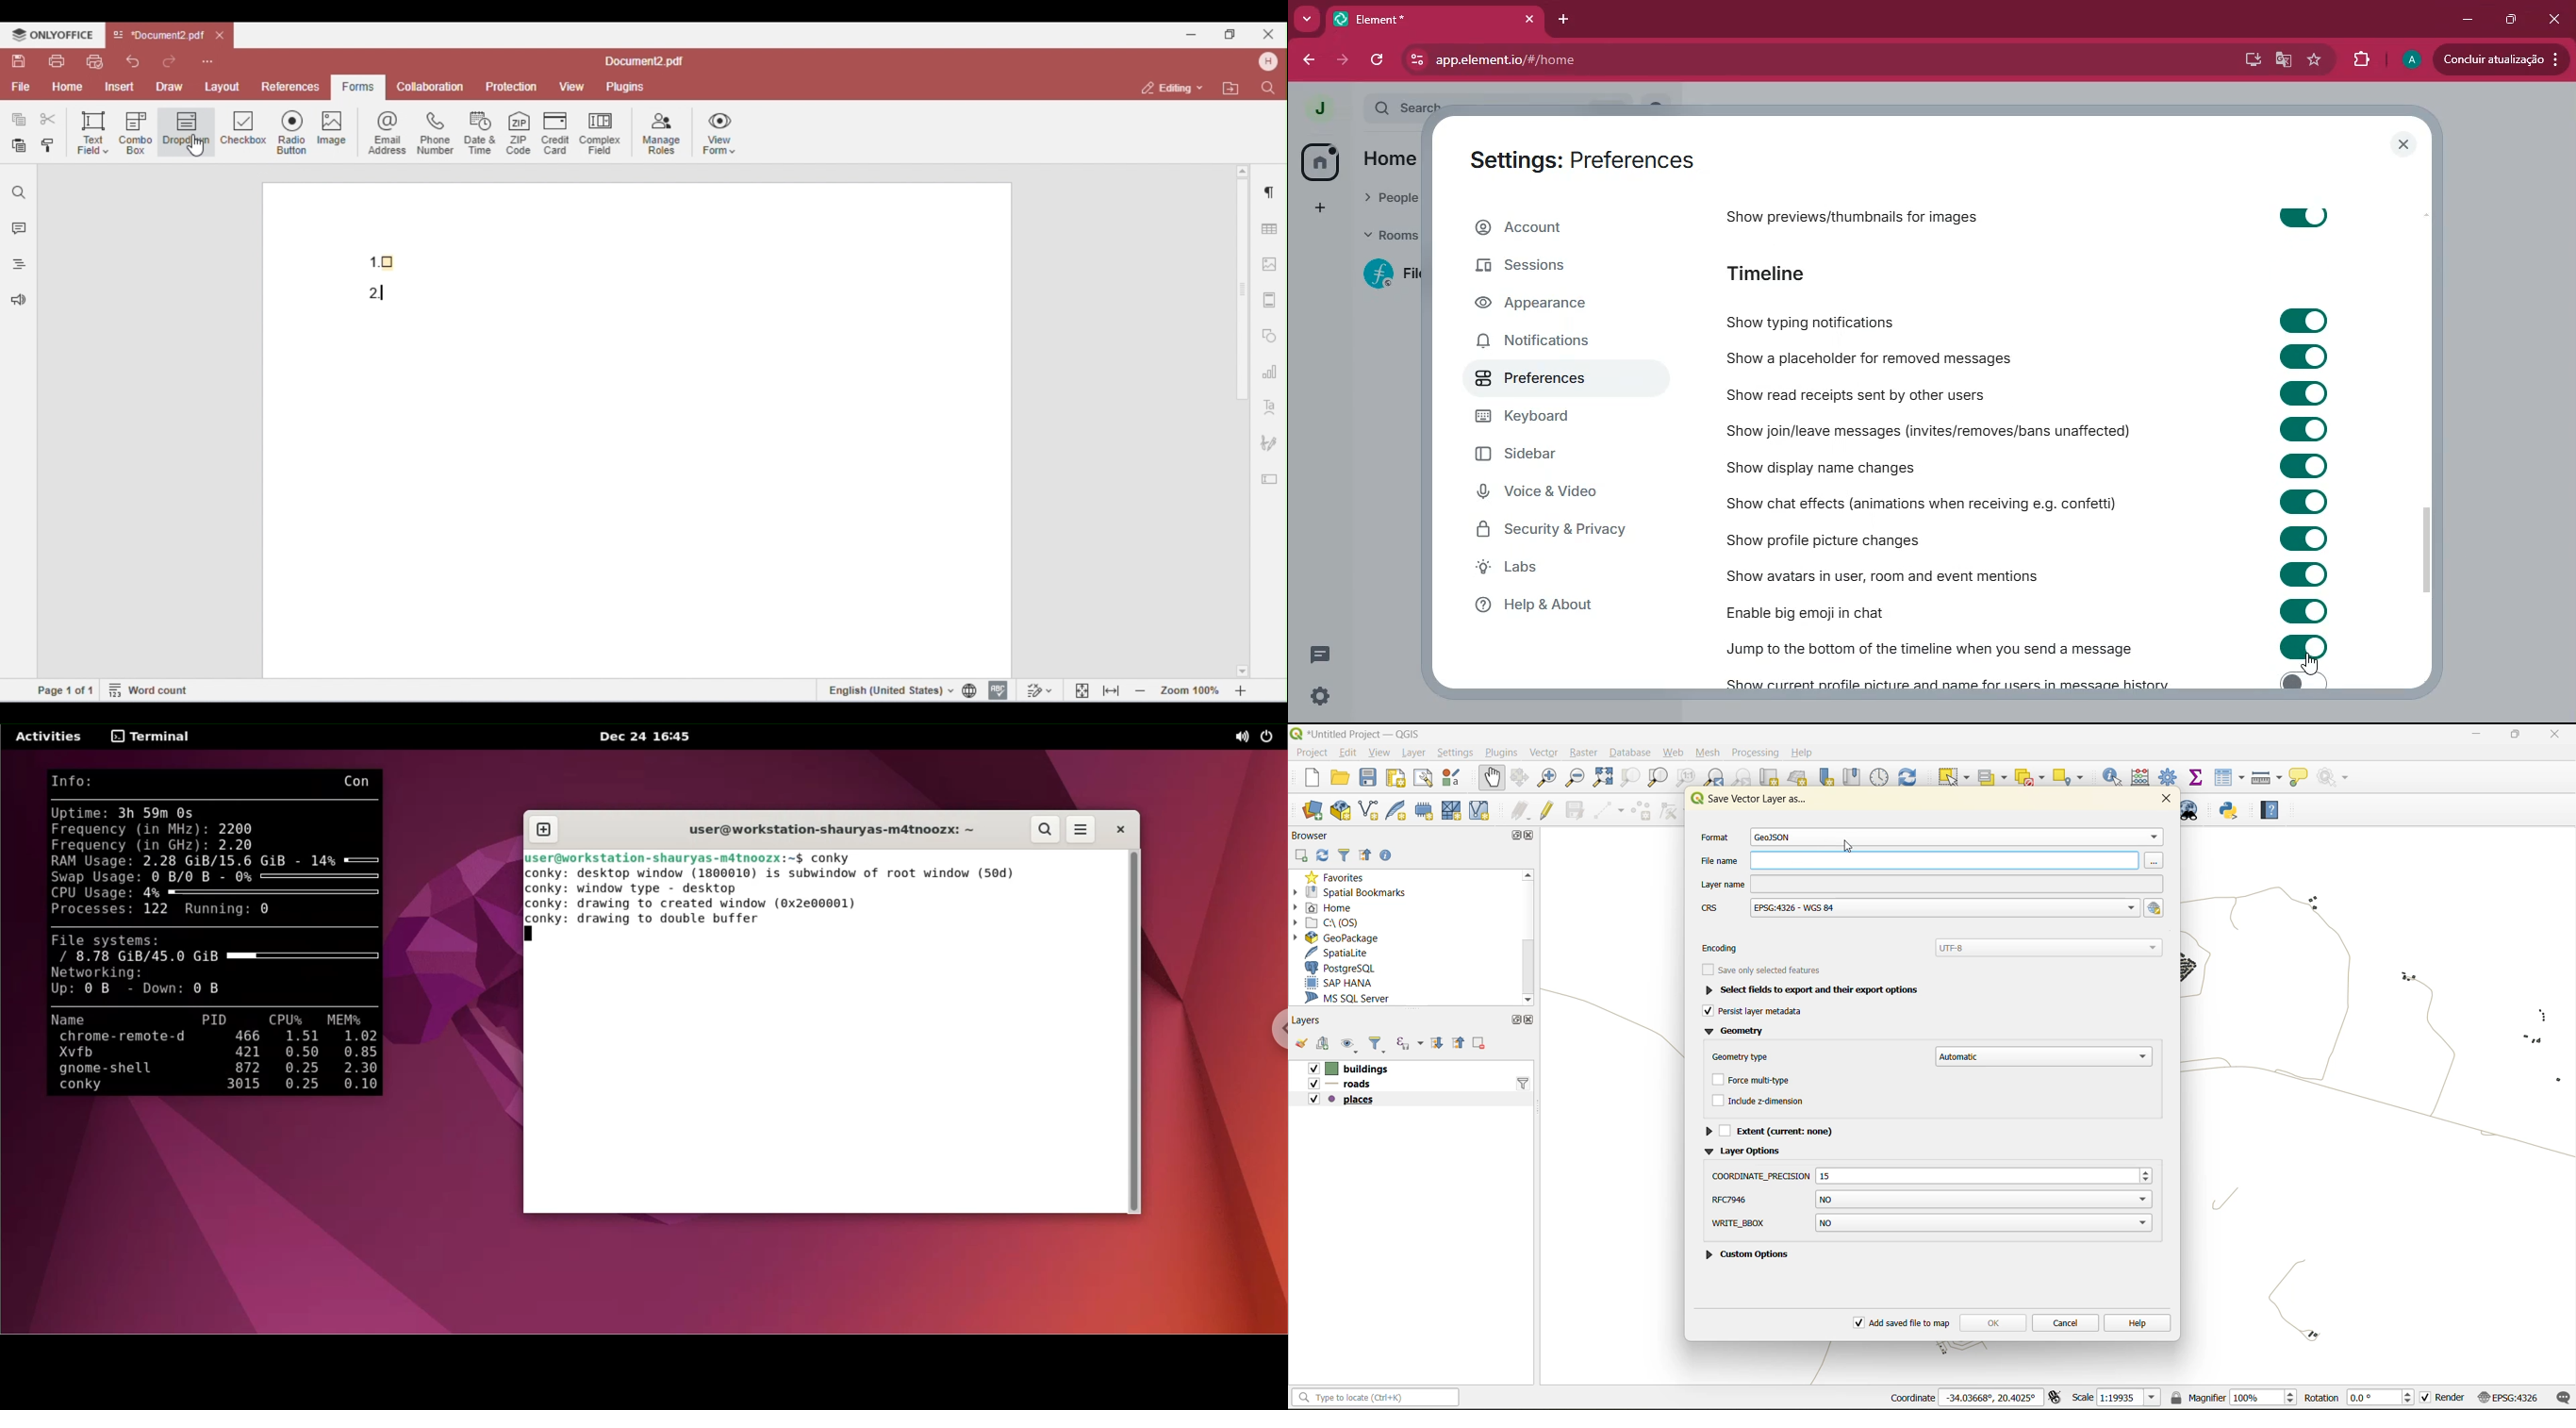  What do you see at coordinates (1564, 225) in the screenshot?
I see `account` at bounding box center [1564, 225].